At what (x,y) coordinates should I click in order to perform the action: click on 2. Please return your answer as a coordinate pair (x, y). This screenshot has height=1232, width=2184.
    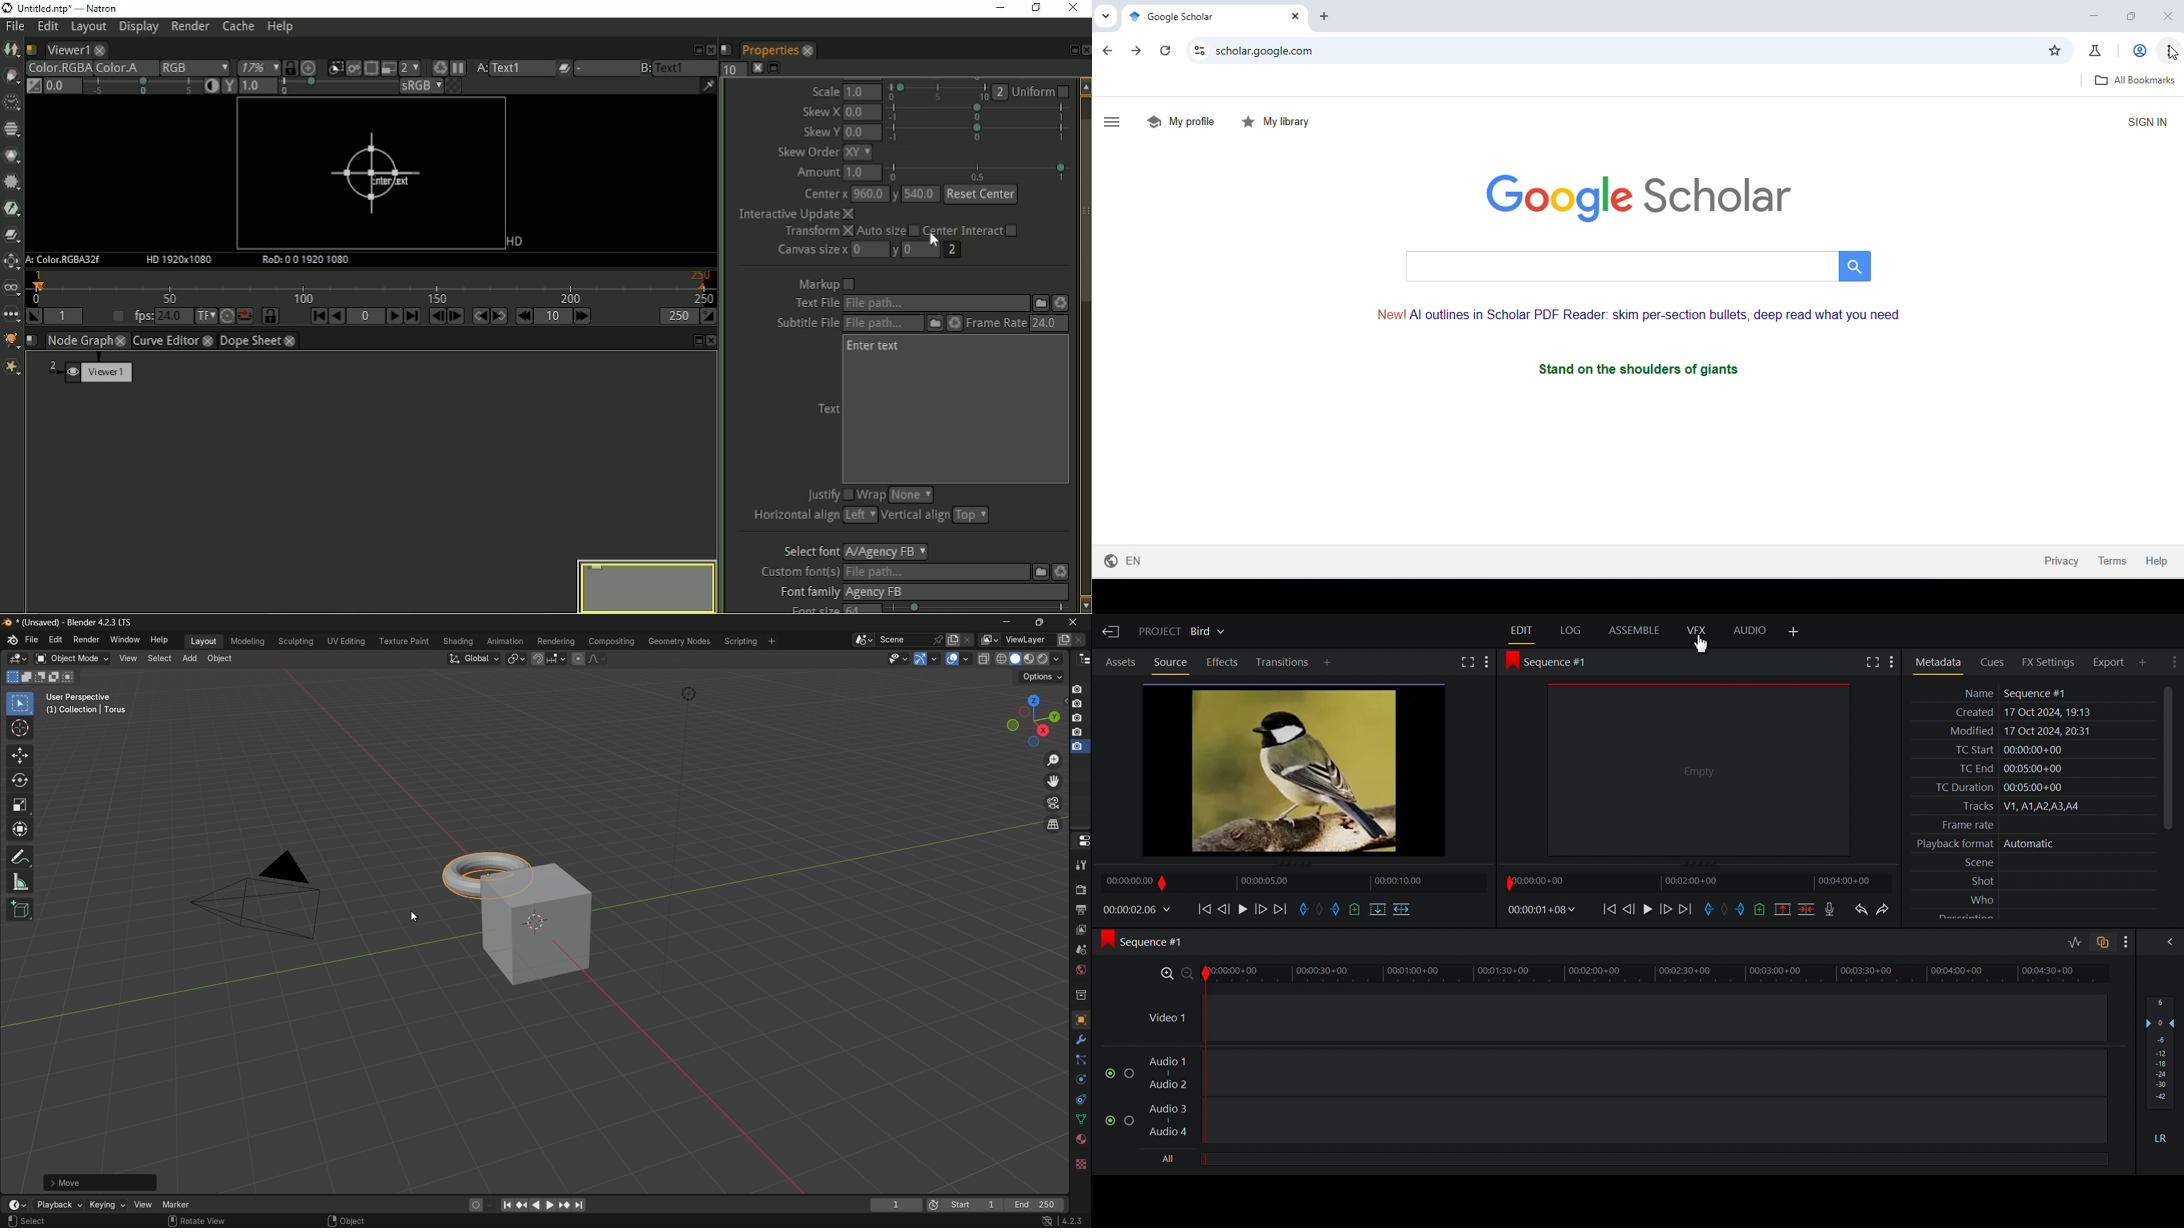
    Looking at the image, I should click on (953, 250).